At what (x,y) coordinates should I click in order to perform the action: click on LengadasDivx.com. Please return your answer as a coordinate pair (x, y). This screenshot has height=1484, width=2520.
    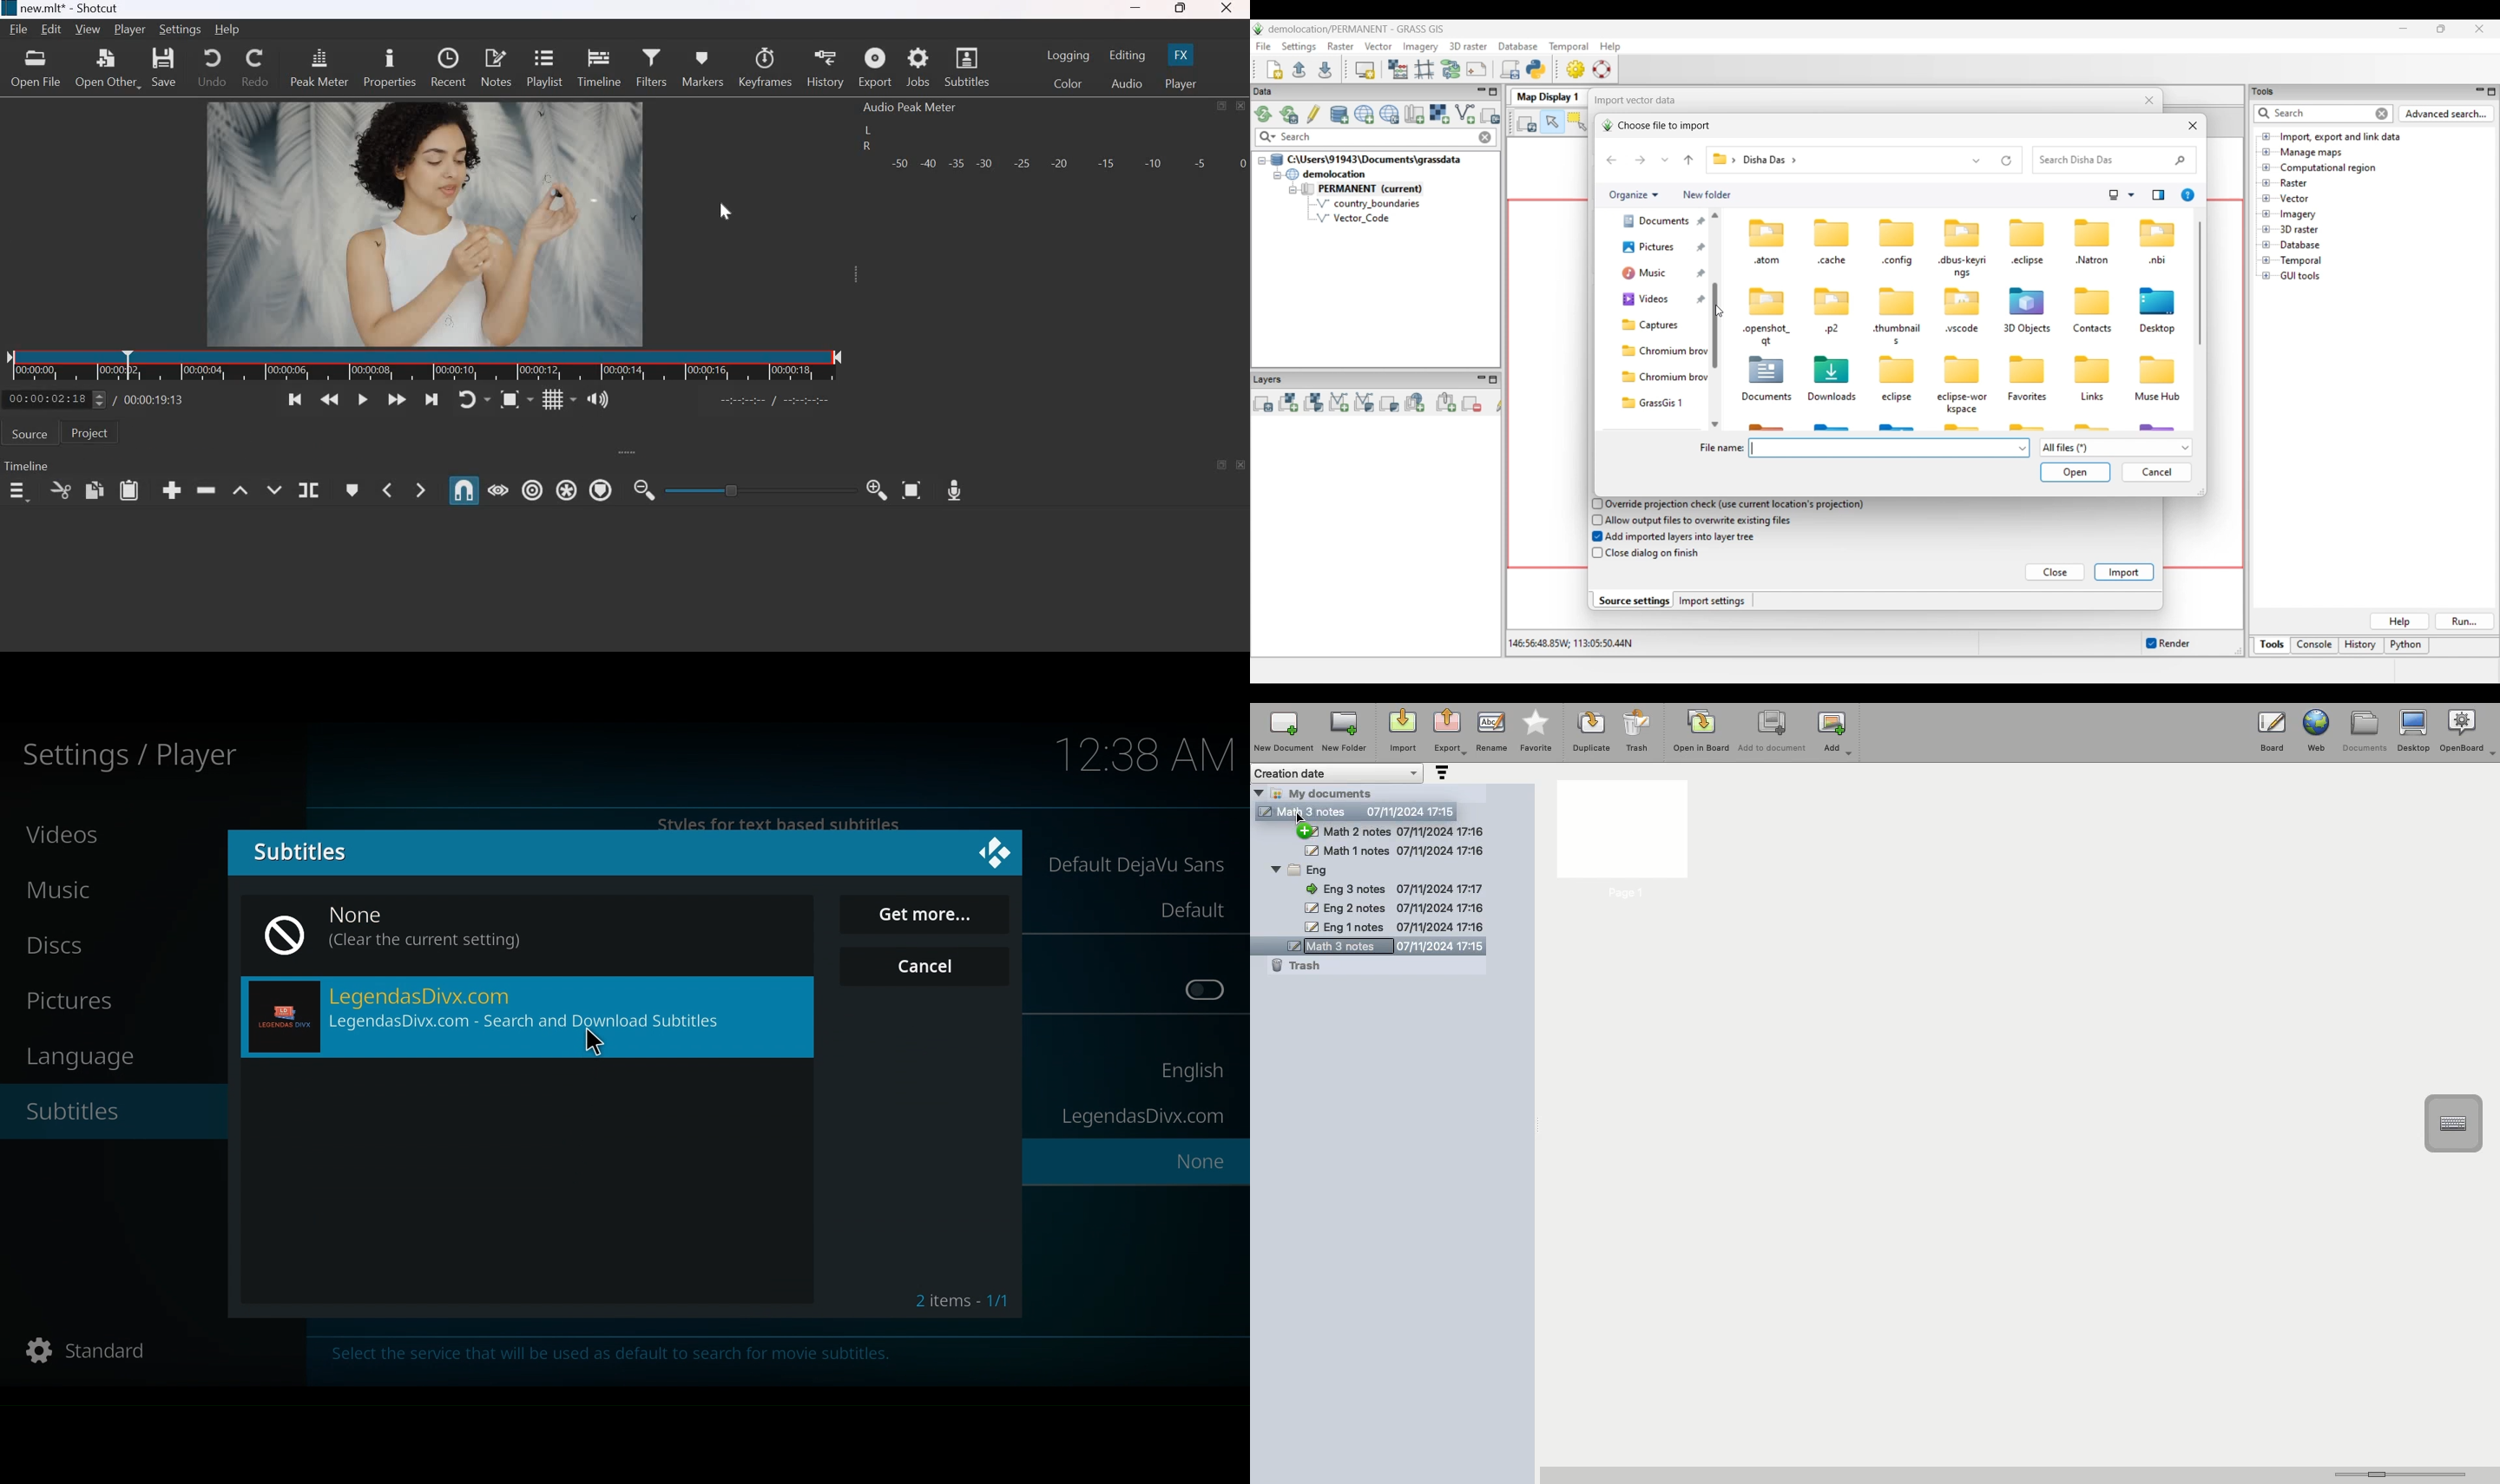
    Looking at the image, I should click on (425, 996).